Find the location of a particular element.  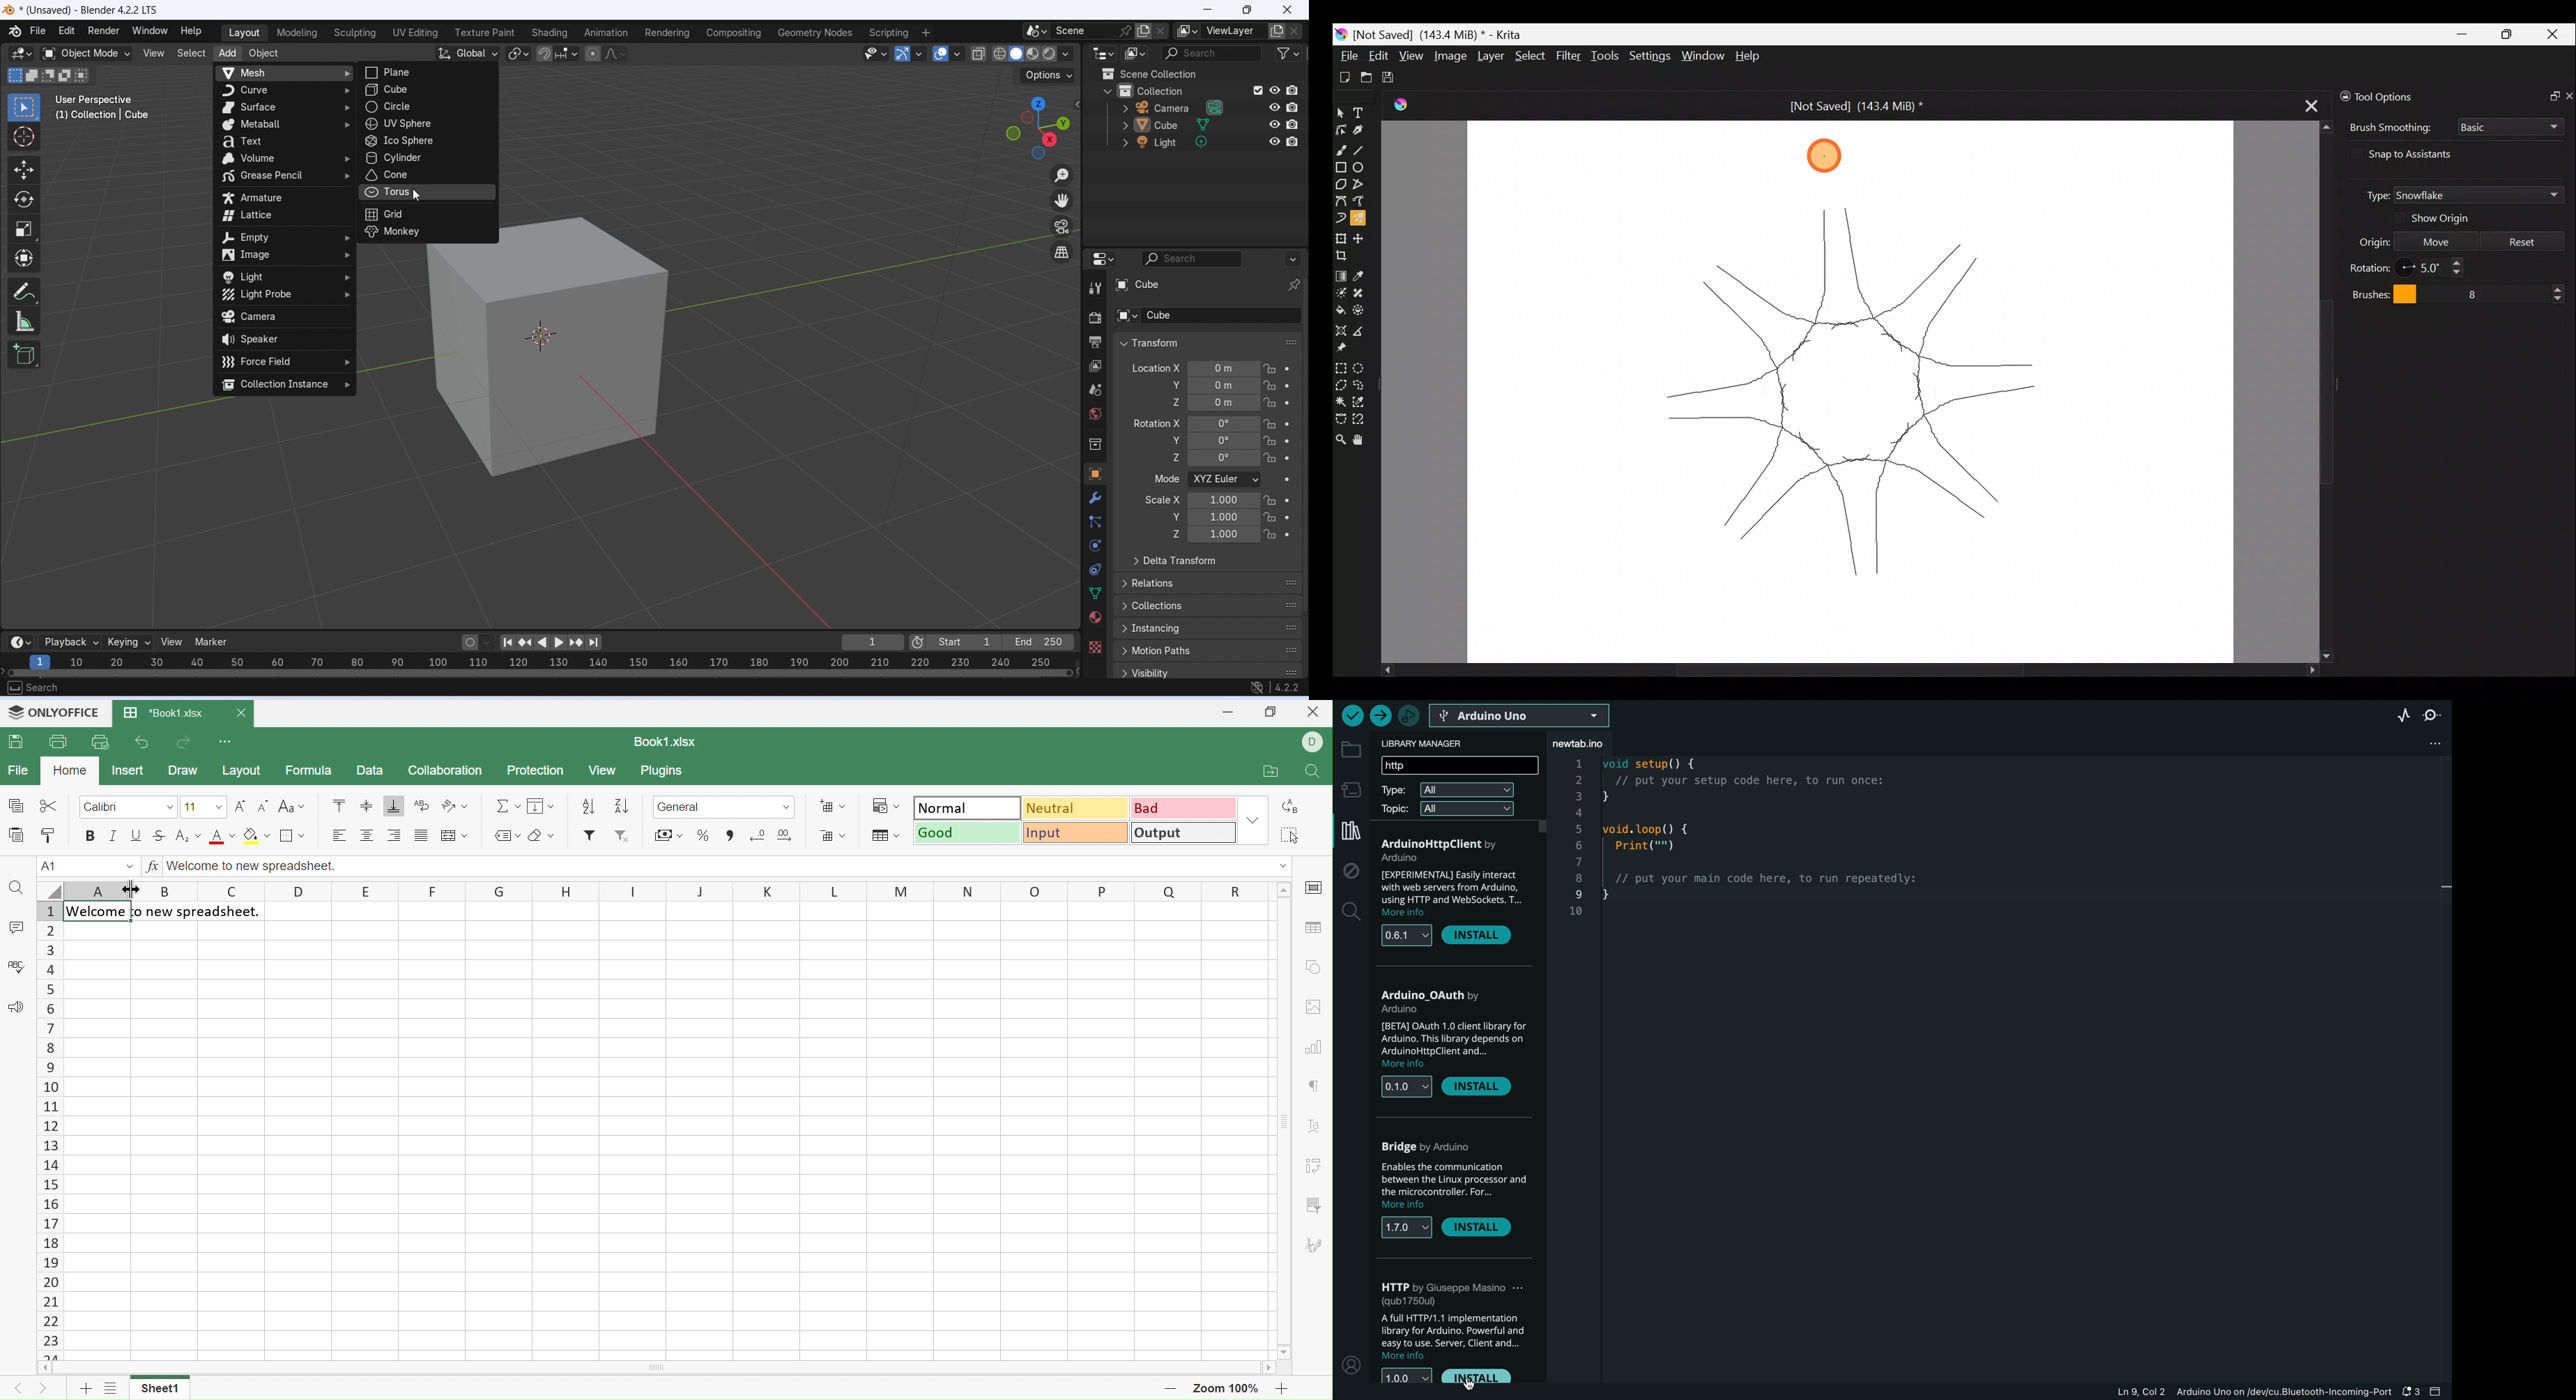

arduino cloud is located at coordinates (1444, 1148).